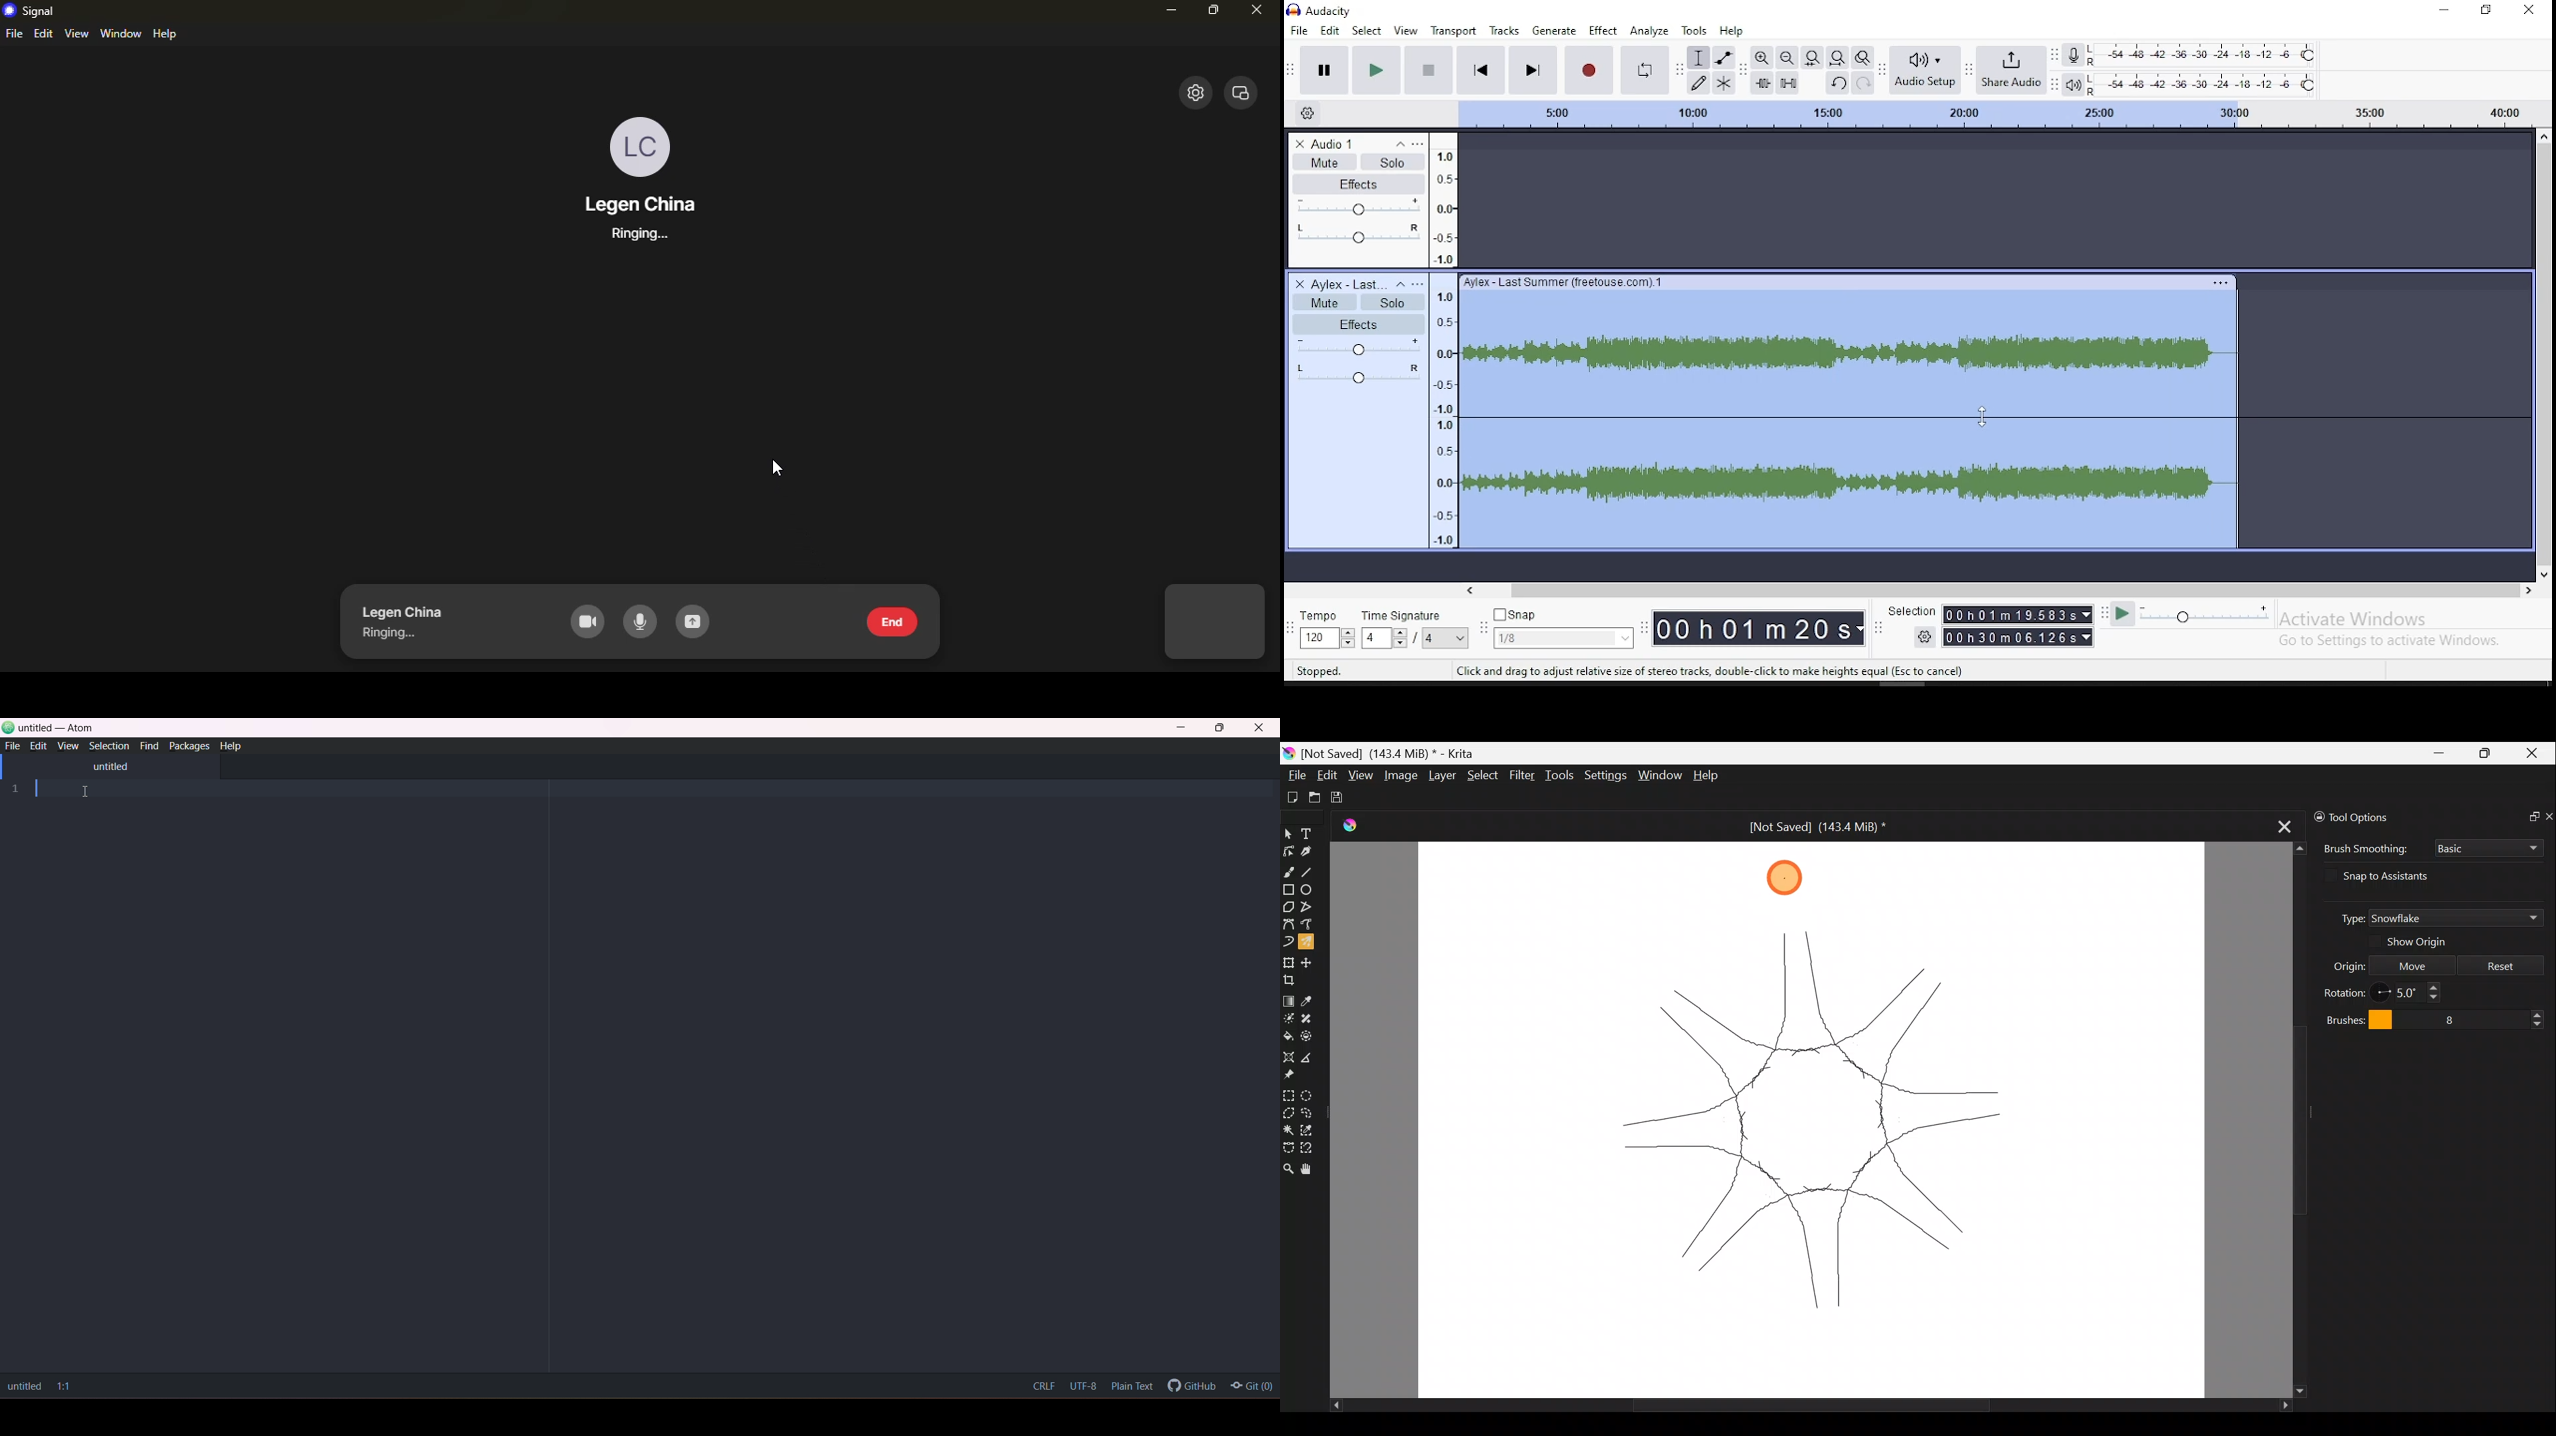 The width and height of the screenshot is (2576, 1456). What do you see at coordinates (1419, 142) in the screenshot?
I see `open menu` at bounding box center [1419, 142].